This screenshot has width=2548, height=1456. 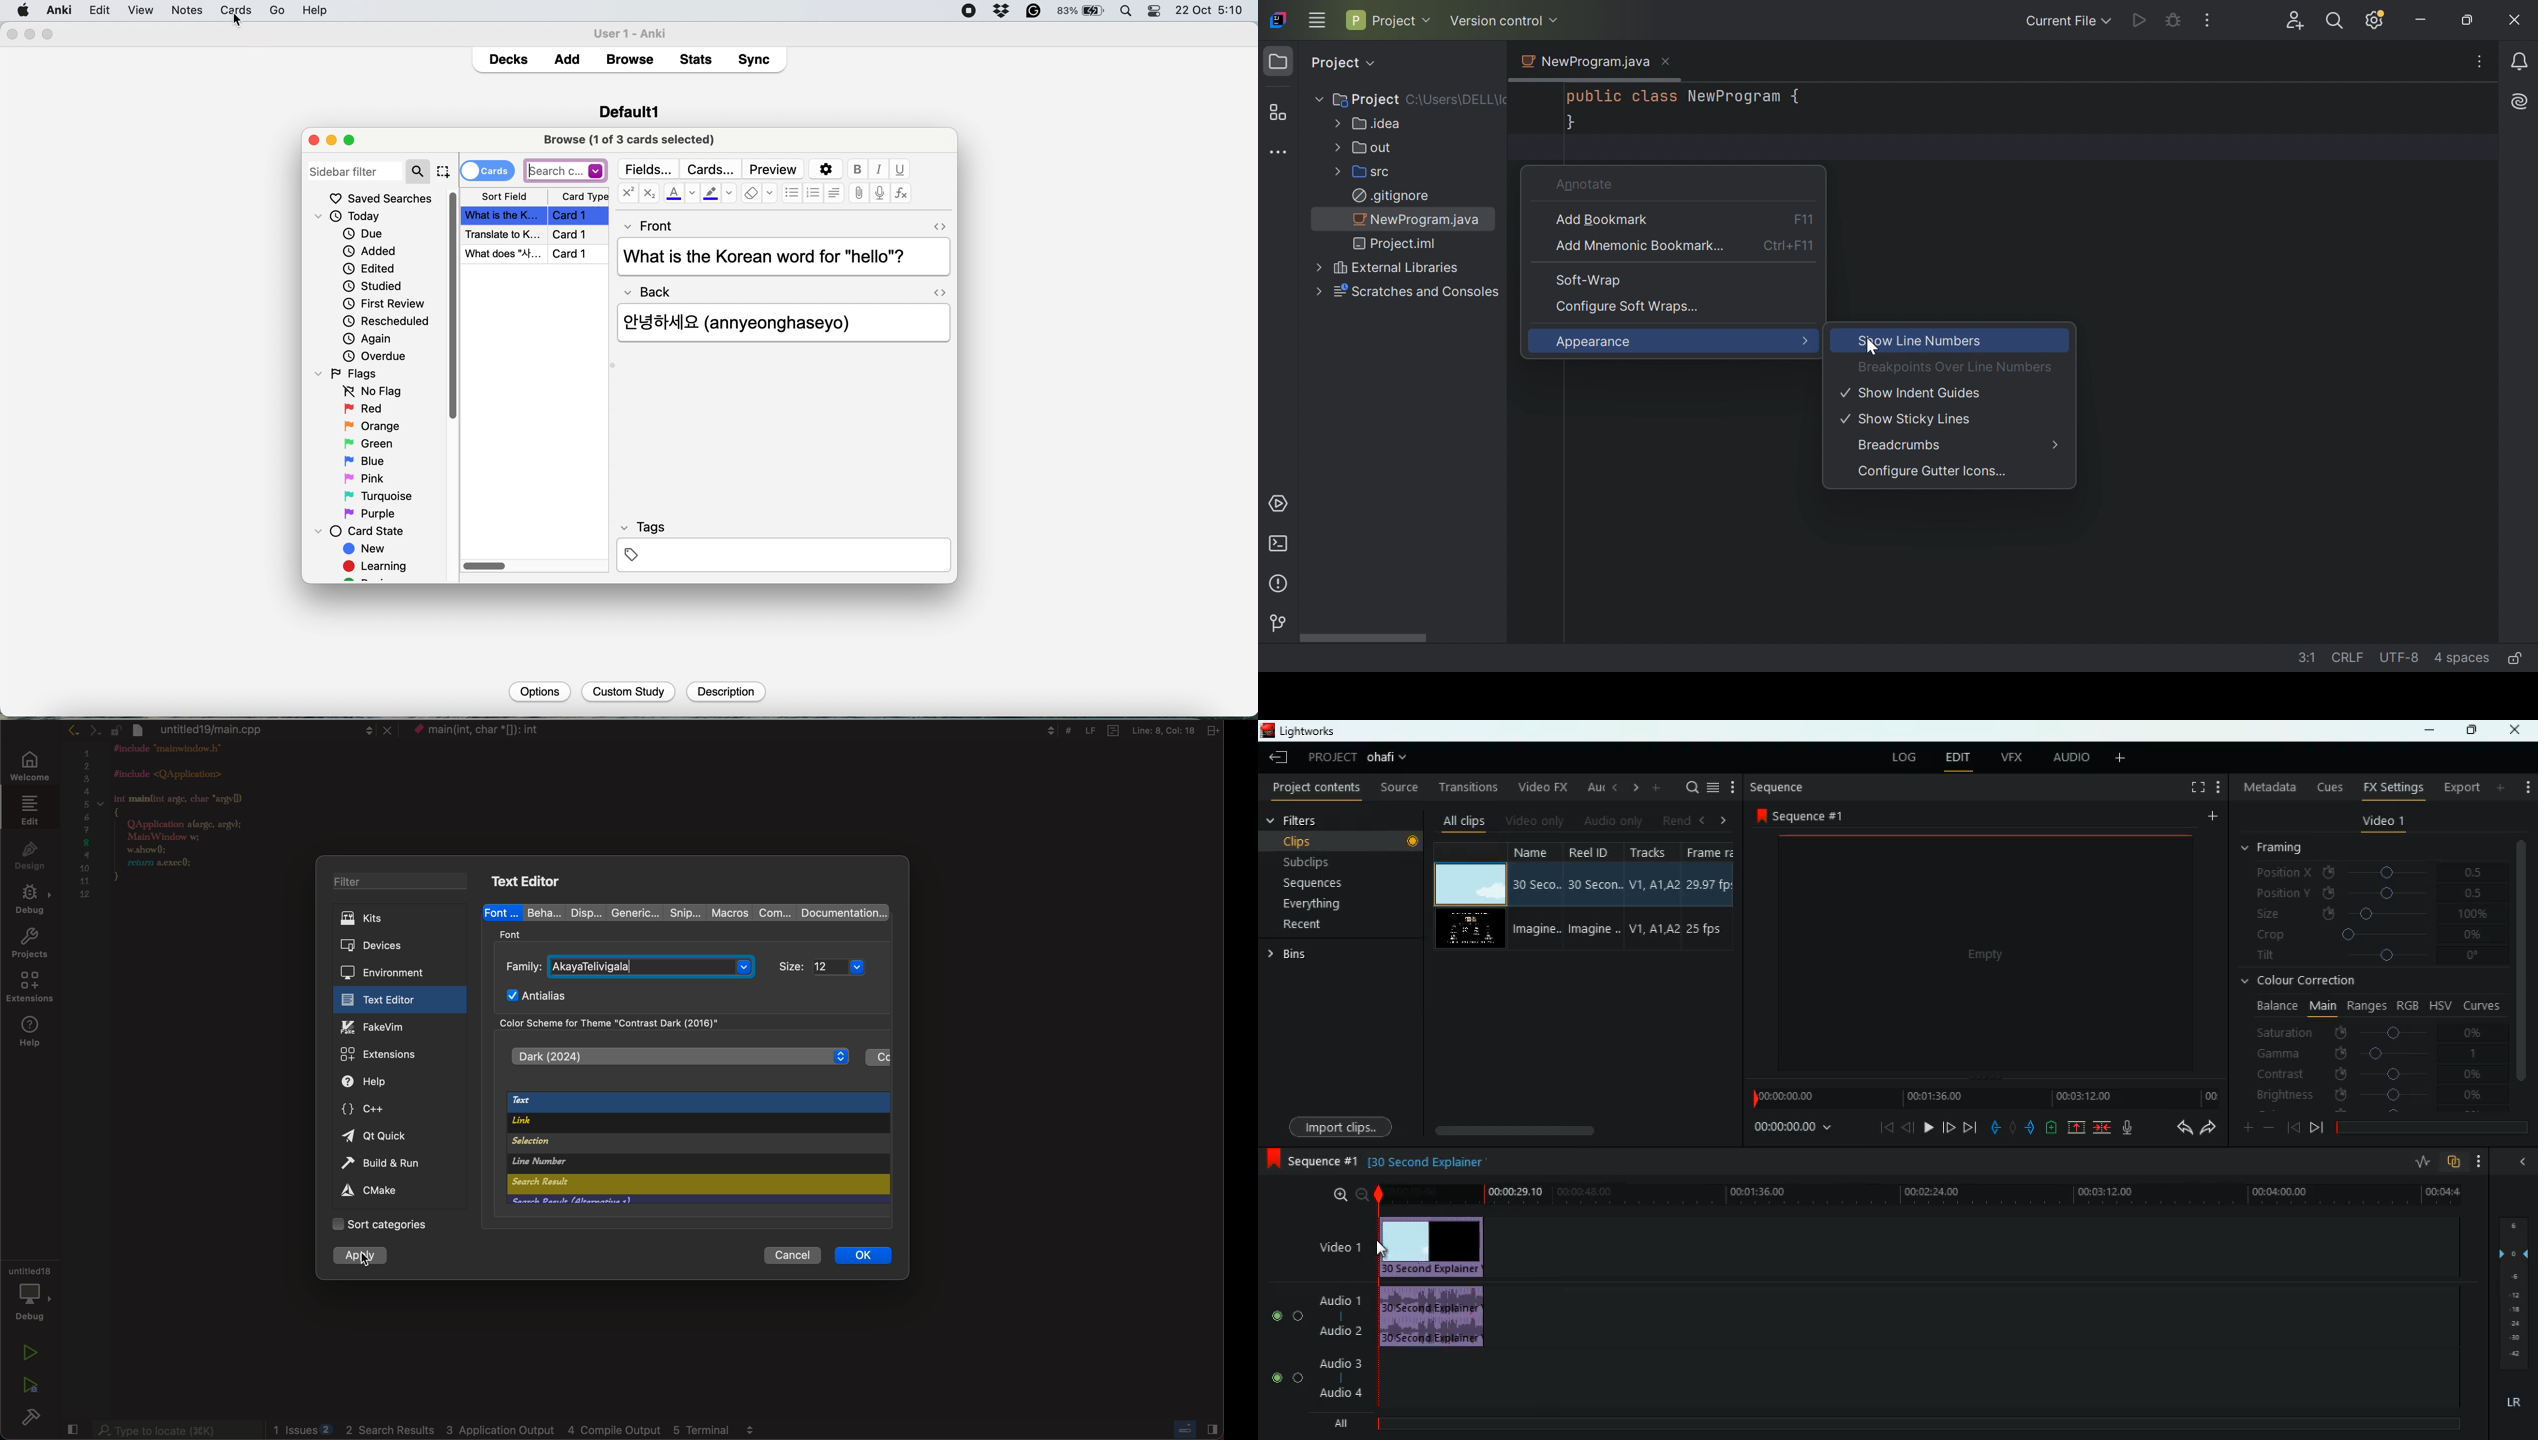 I want to click on video only, so click(x=1533, y=819).